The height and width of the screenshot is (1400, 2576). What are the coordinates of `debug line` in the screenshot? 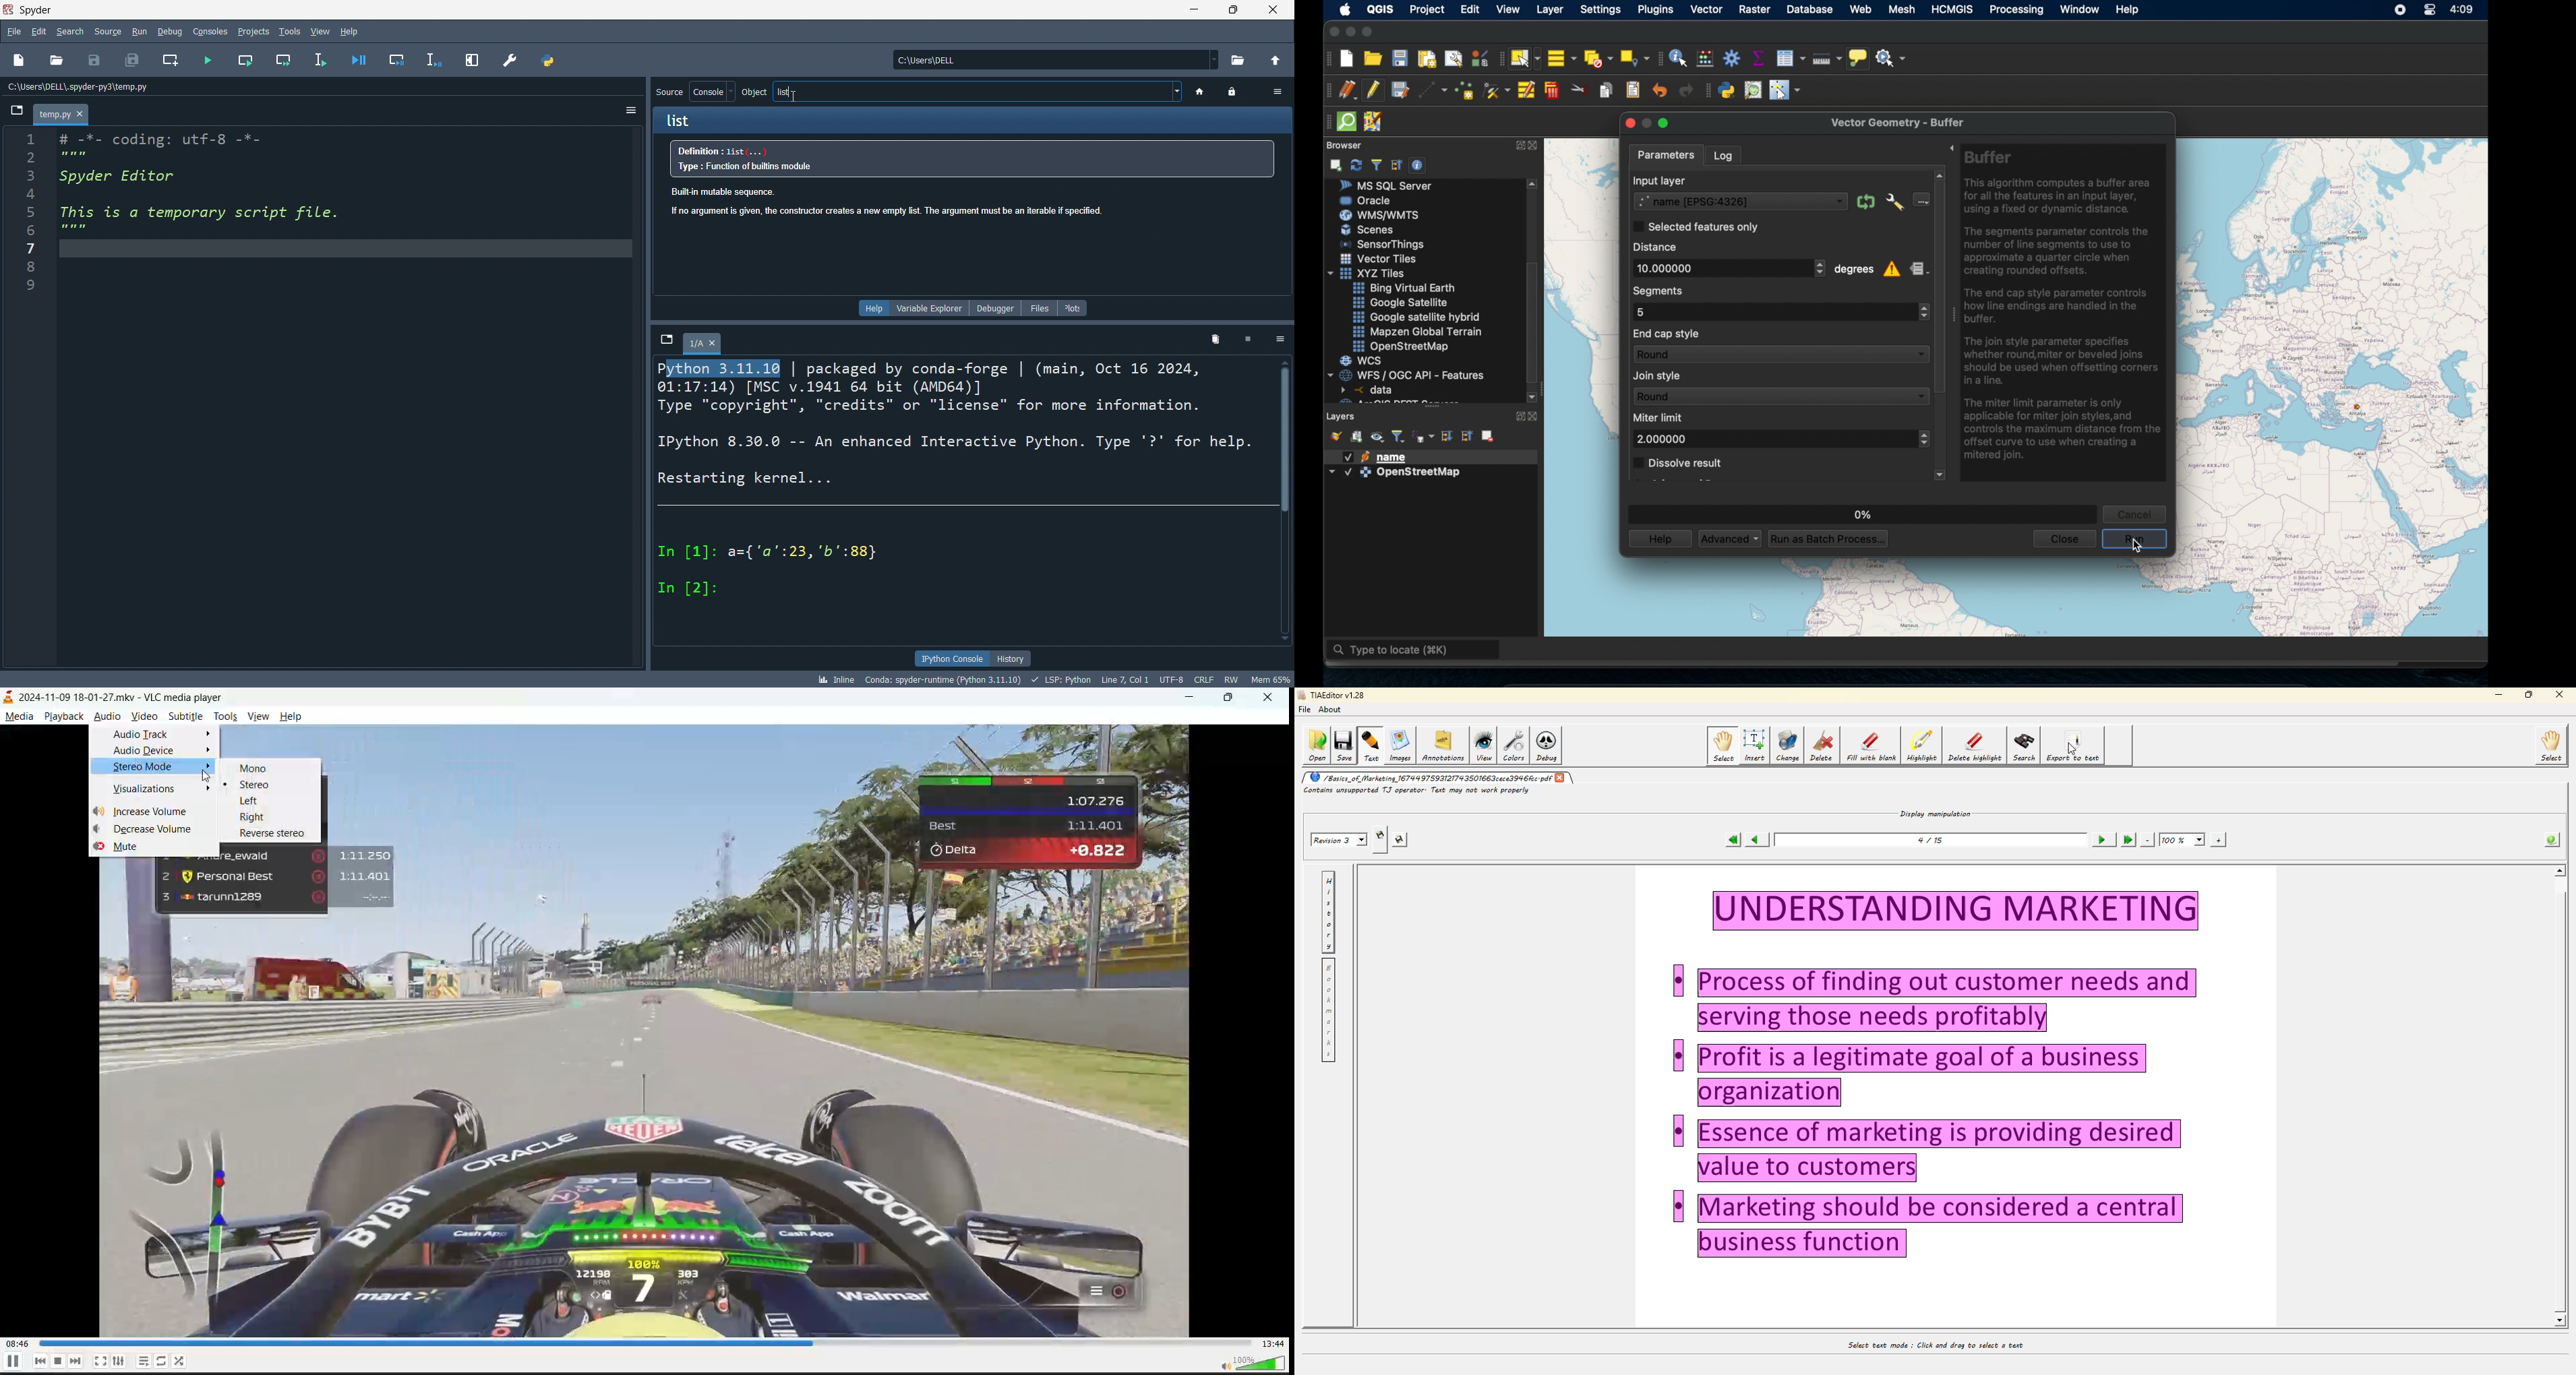 It's located at (431, 59).